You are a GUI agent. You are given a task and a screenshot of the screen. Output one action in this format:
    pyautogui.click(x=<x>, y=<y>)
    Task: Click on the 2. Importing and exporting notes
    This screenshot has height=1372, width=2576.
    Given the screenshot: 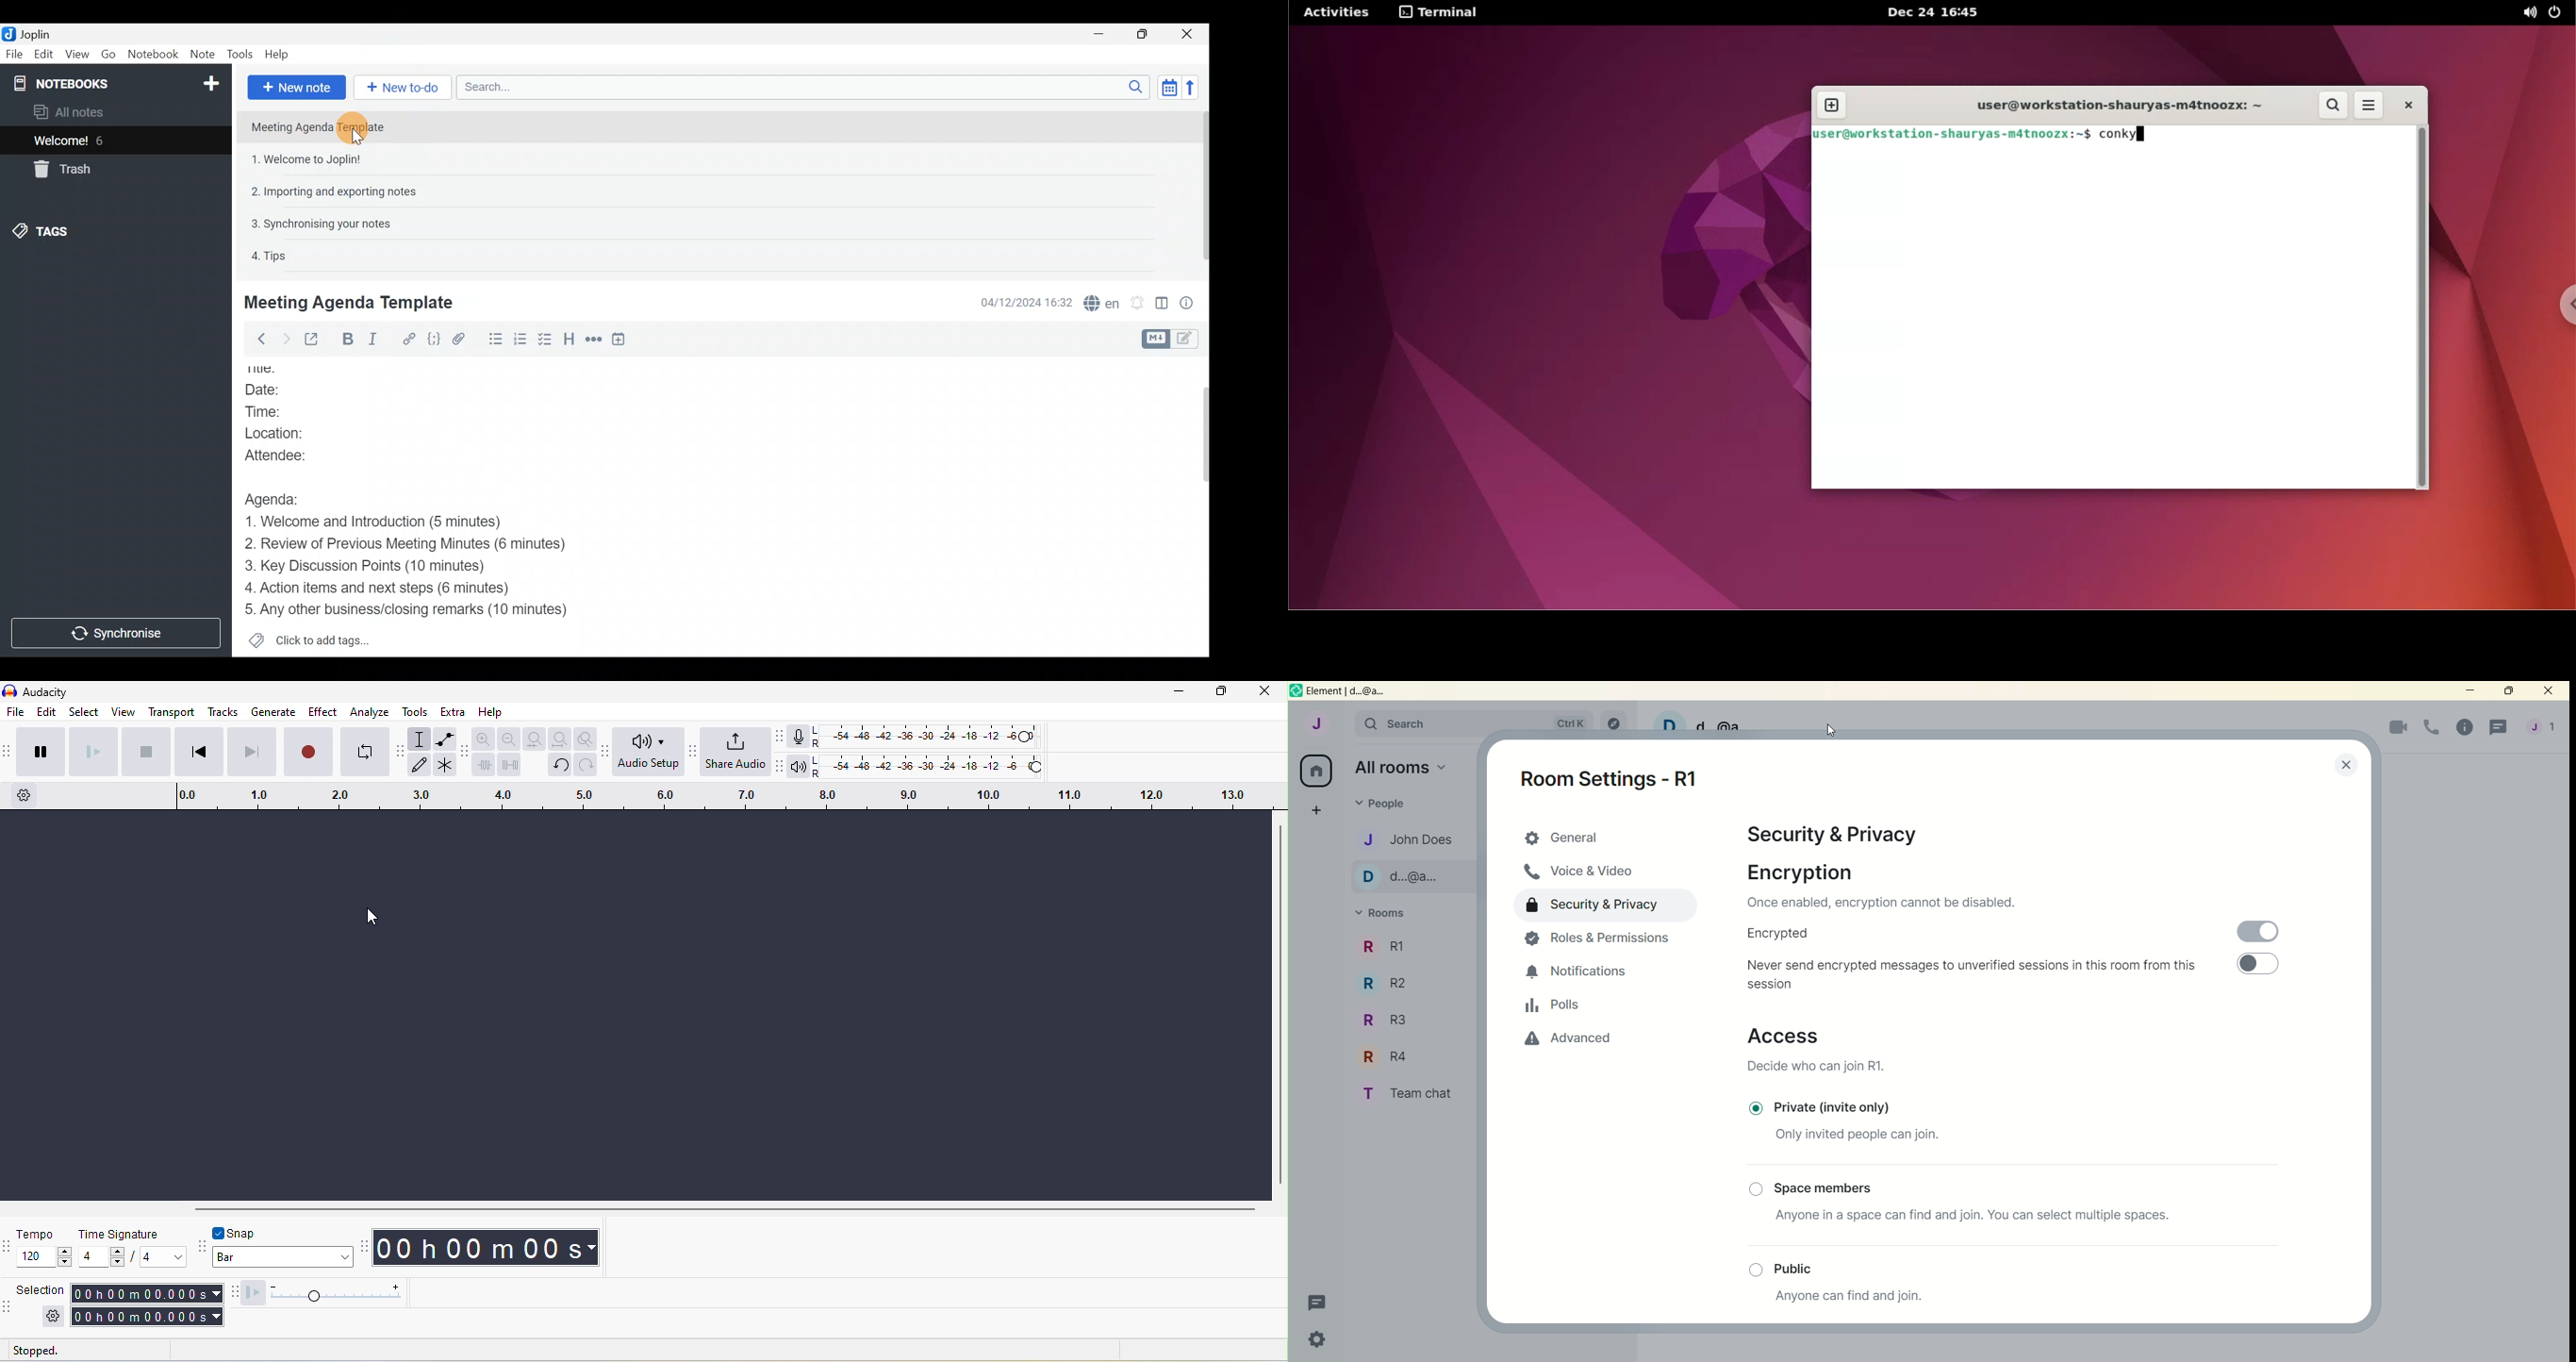 What is the action you would take?
    pyautogui.click(x=338, y=192)
    